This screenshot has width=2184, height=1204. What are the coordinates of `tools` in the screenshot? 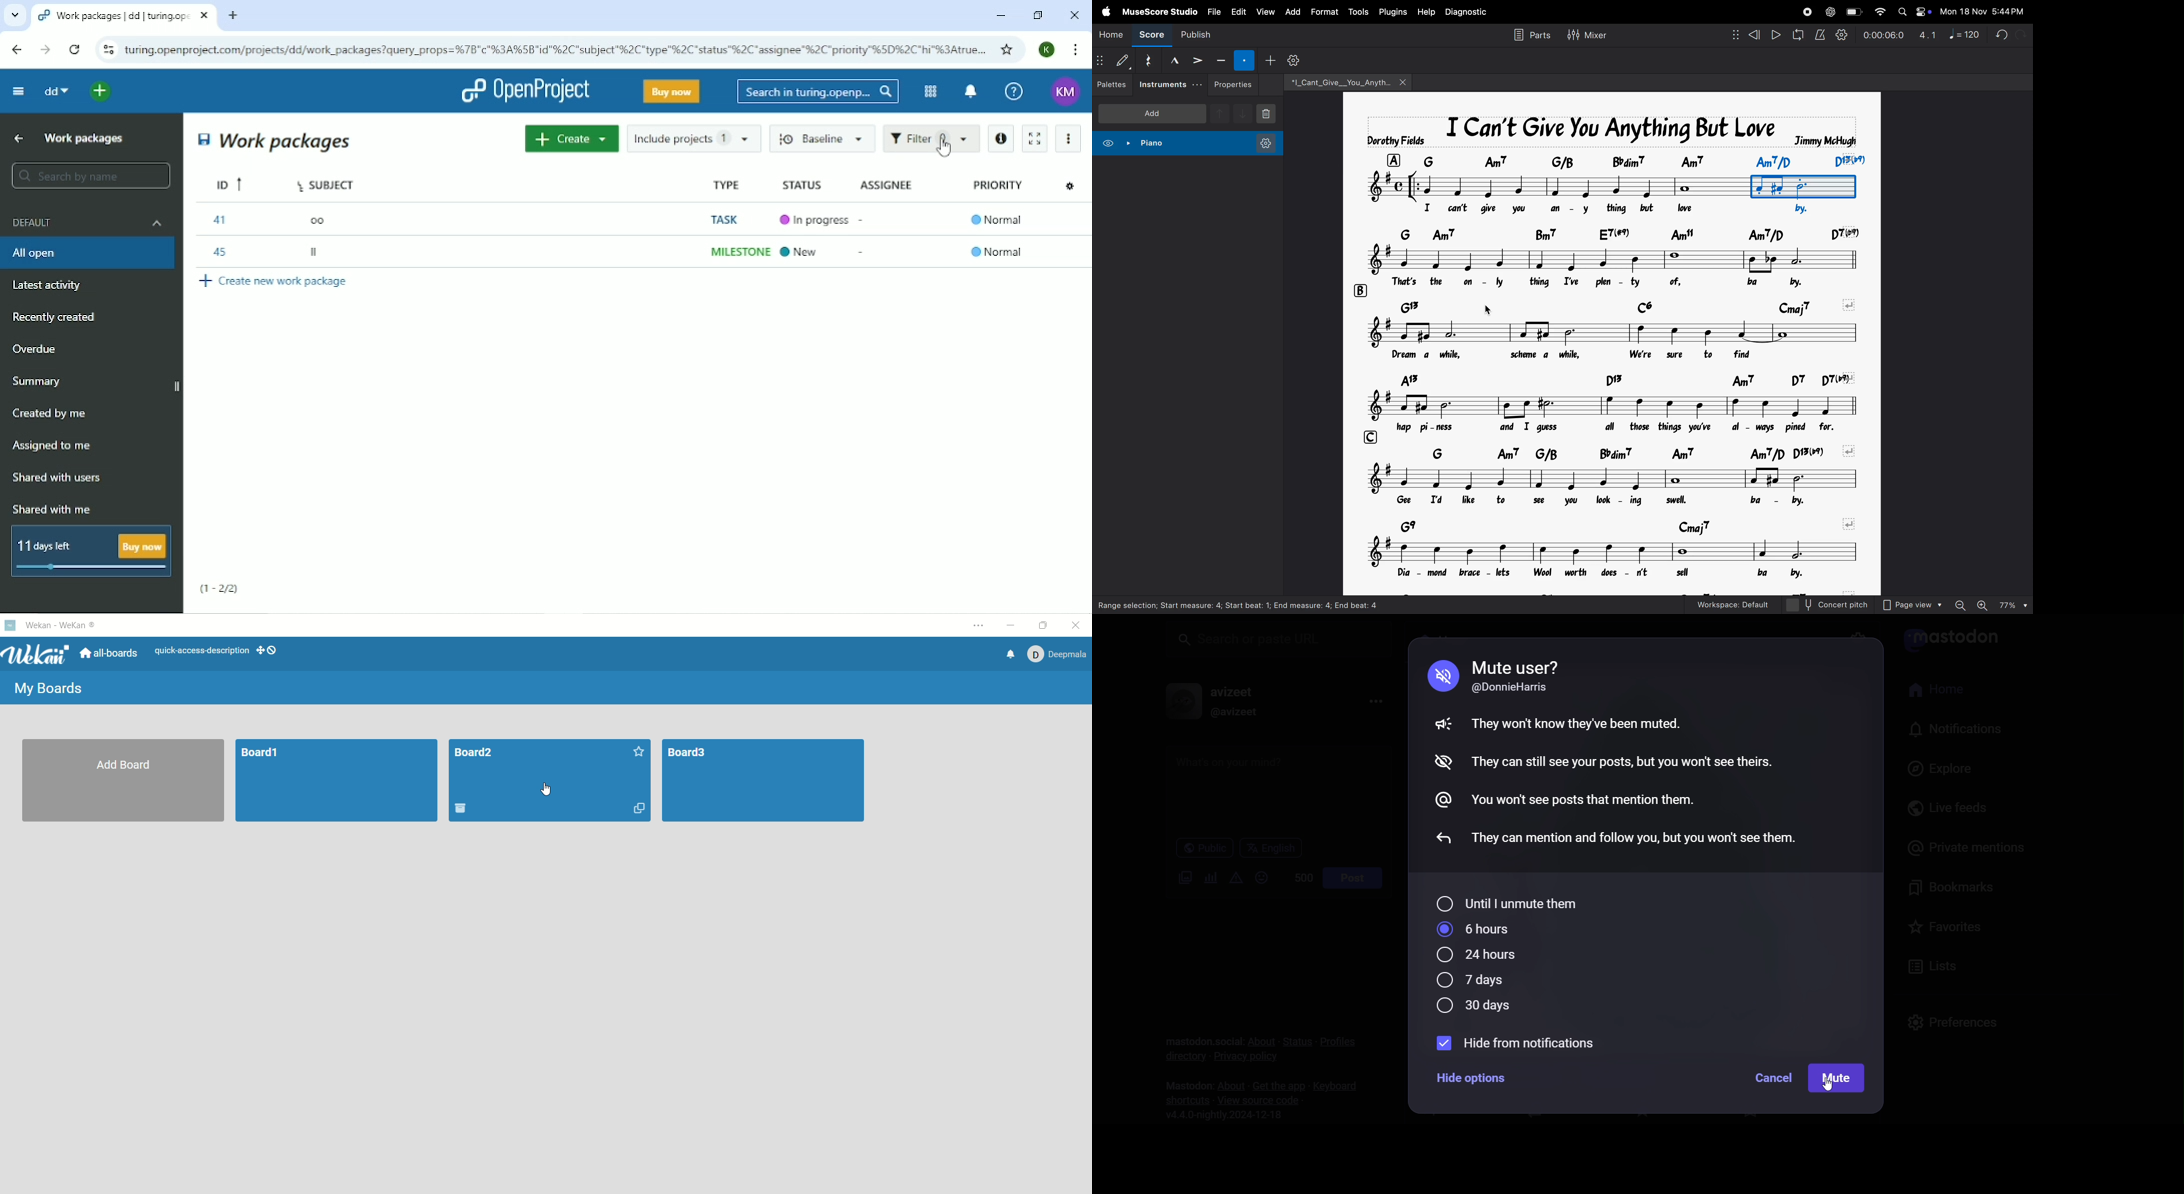 It's located at (1358, 12).